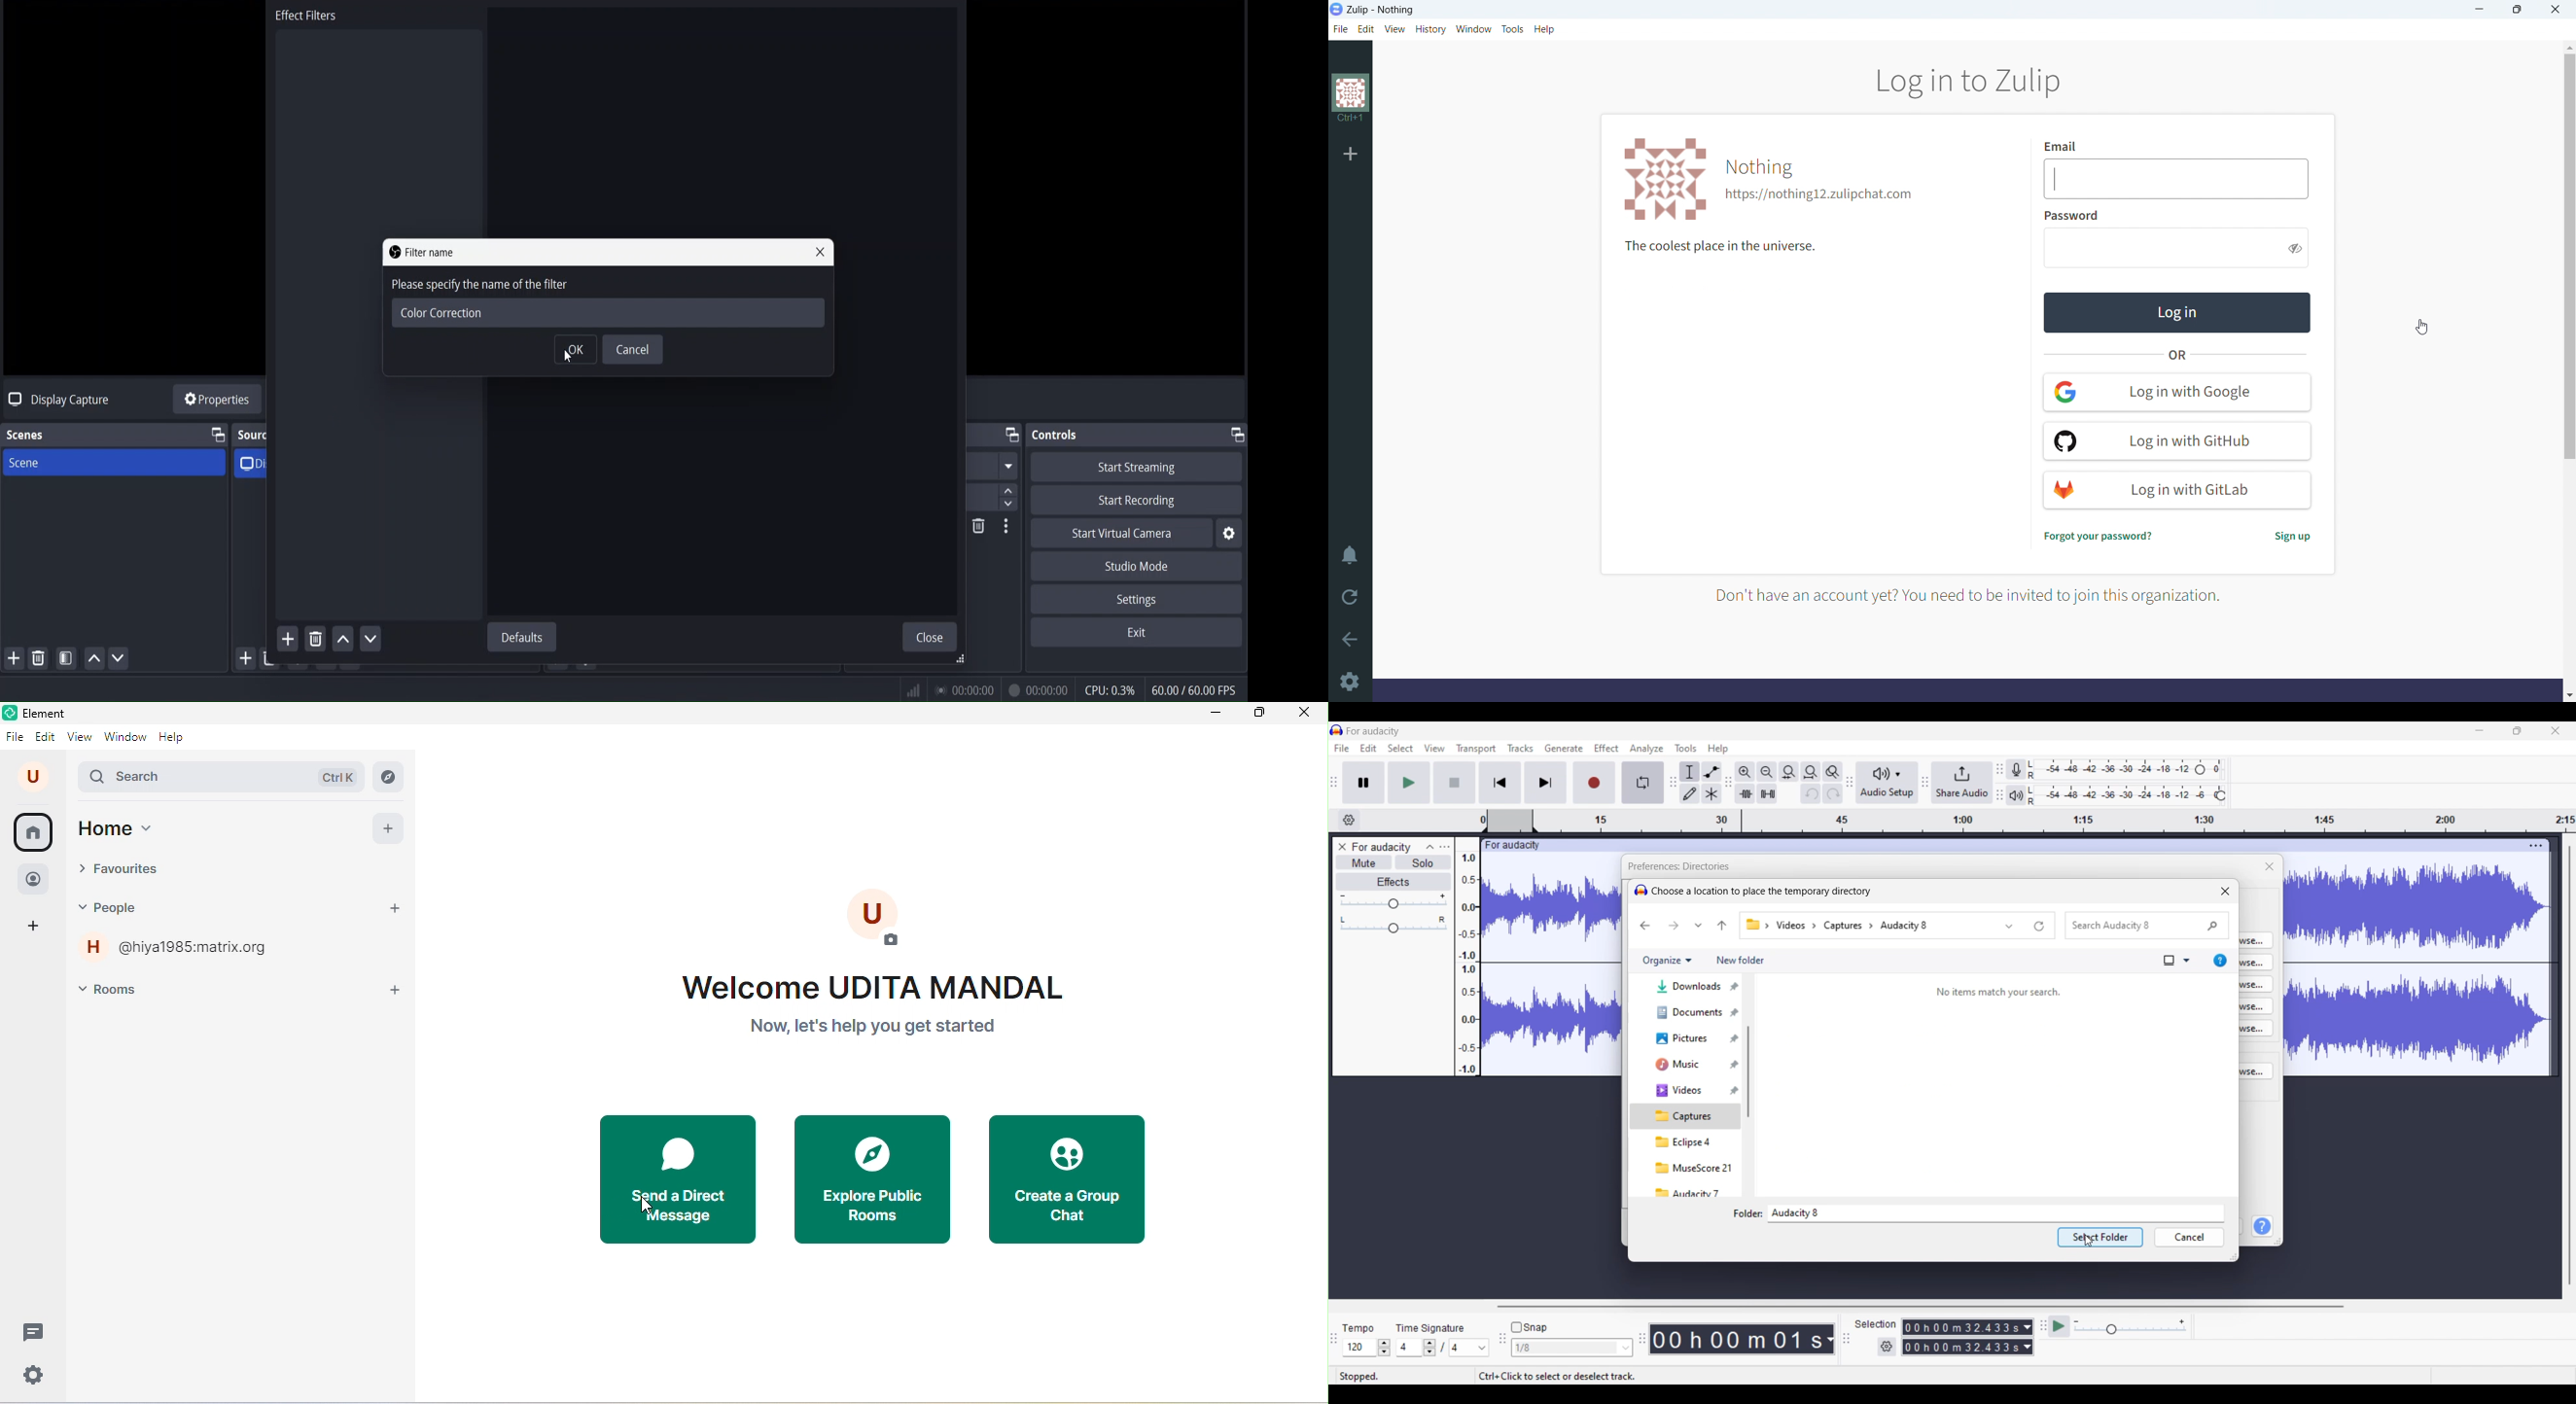 This screenshot has width=2576, height=1428. I want to click on Tracks menu, so click(1521, 748).